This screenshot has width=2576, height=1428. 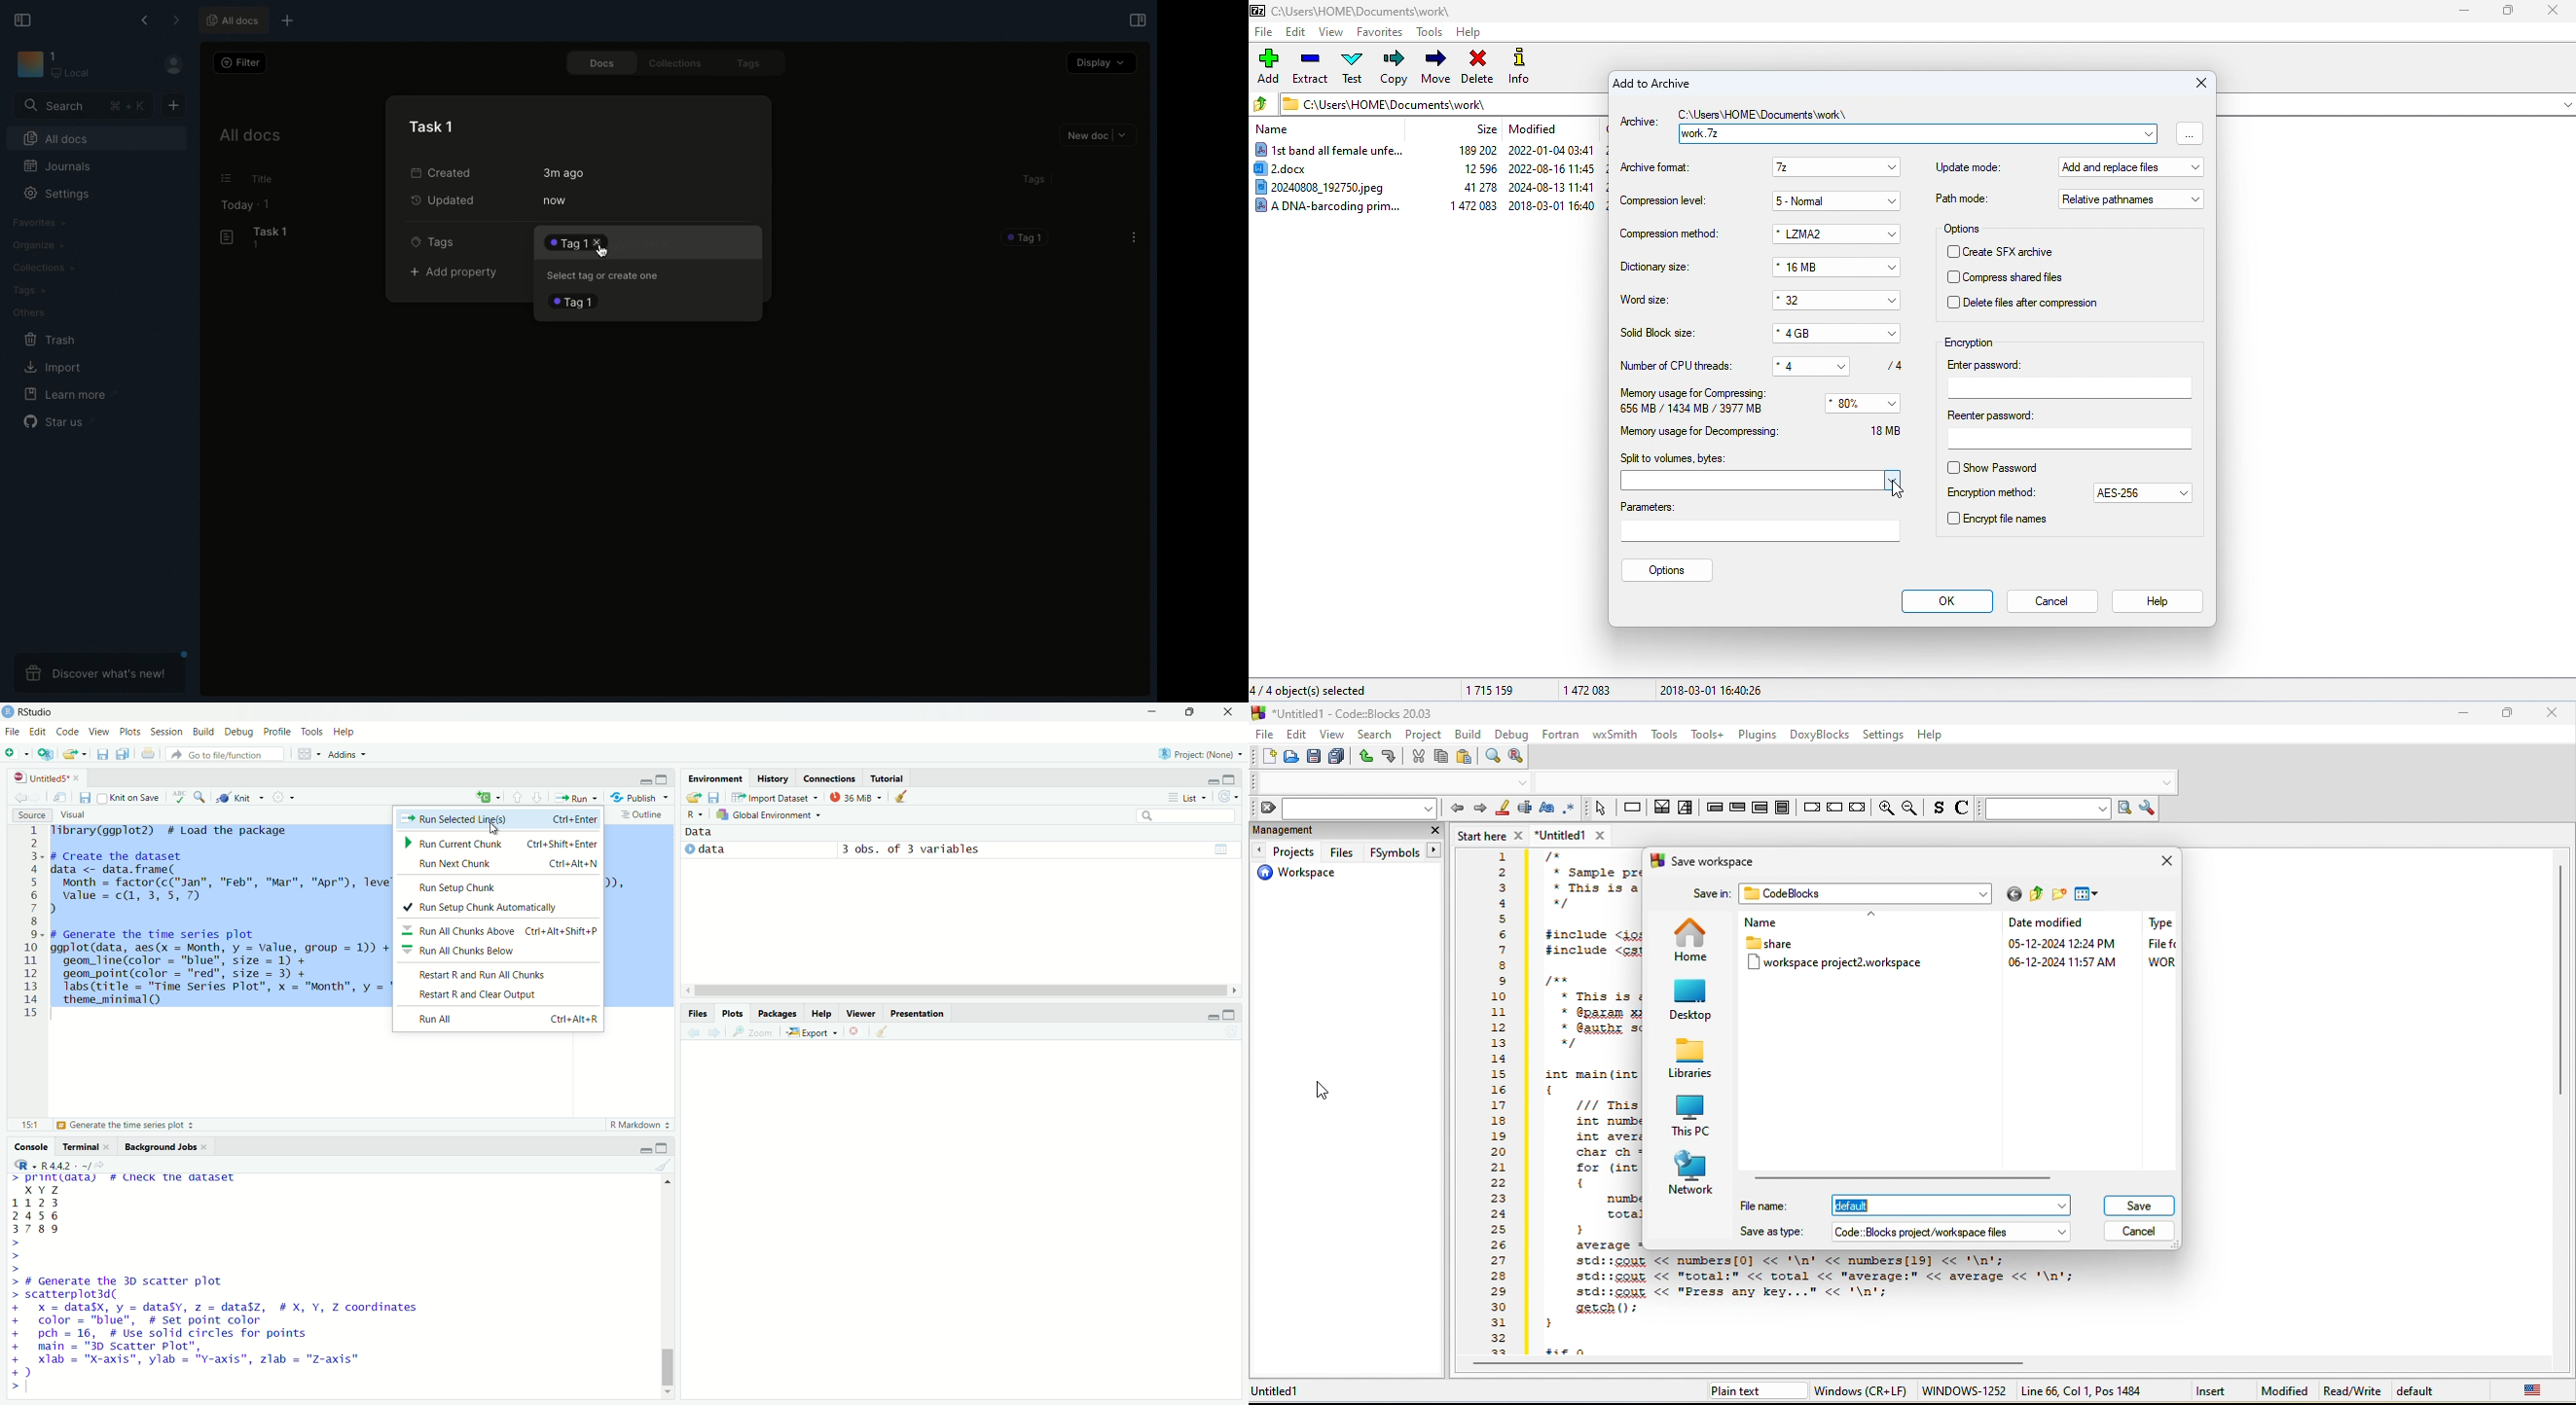 I want to click on debug, so click(x=240, y=732).